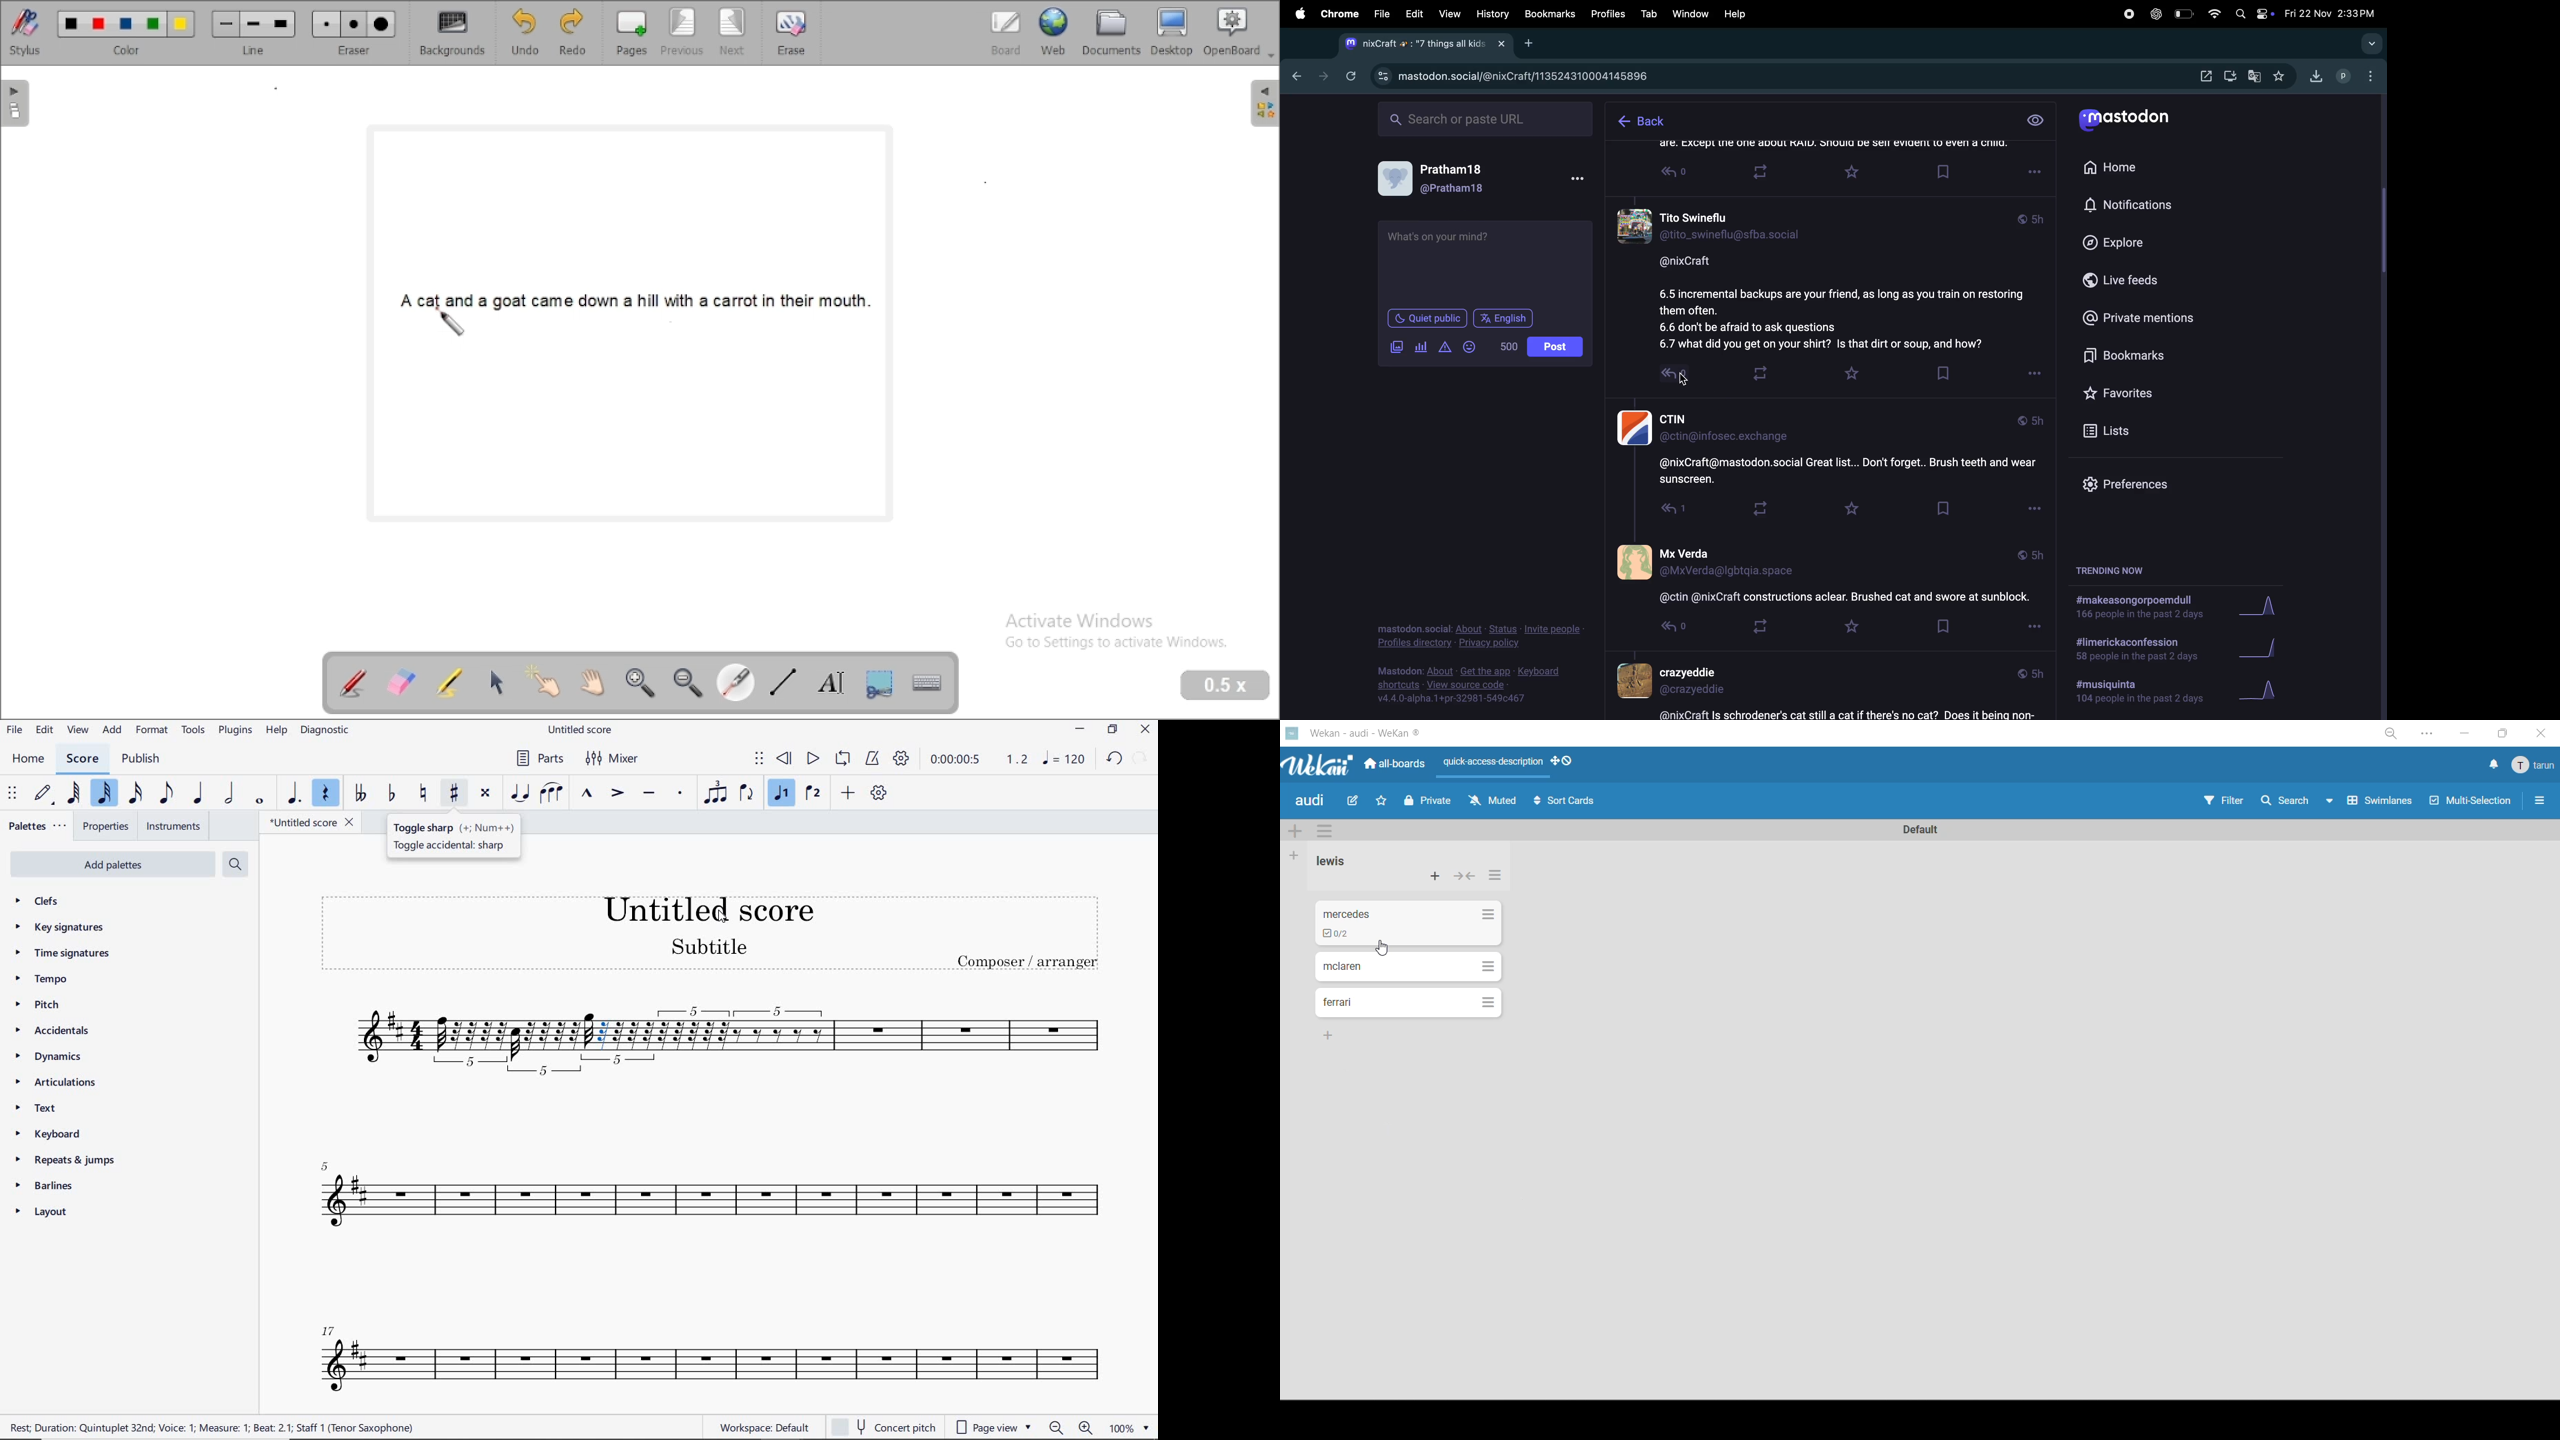 This screenshot has width=2576, height=1456. What do you see at coordinates (2154, 14) in the screenshot?
I see `chatgpt` at bounding box center [2154, 14].